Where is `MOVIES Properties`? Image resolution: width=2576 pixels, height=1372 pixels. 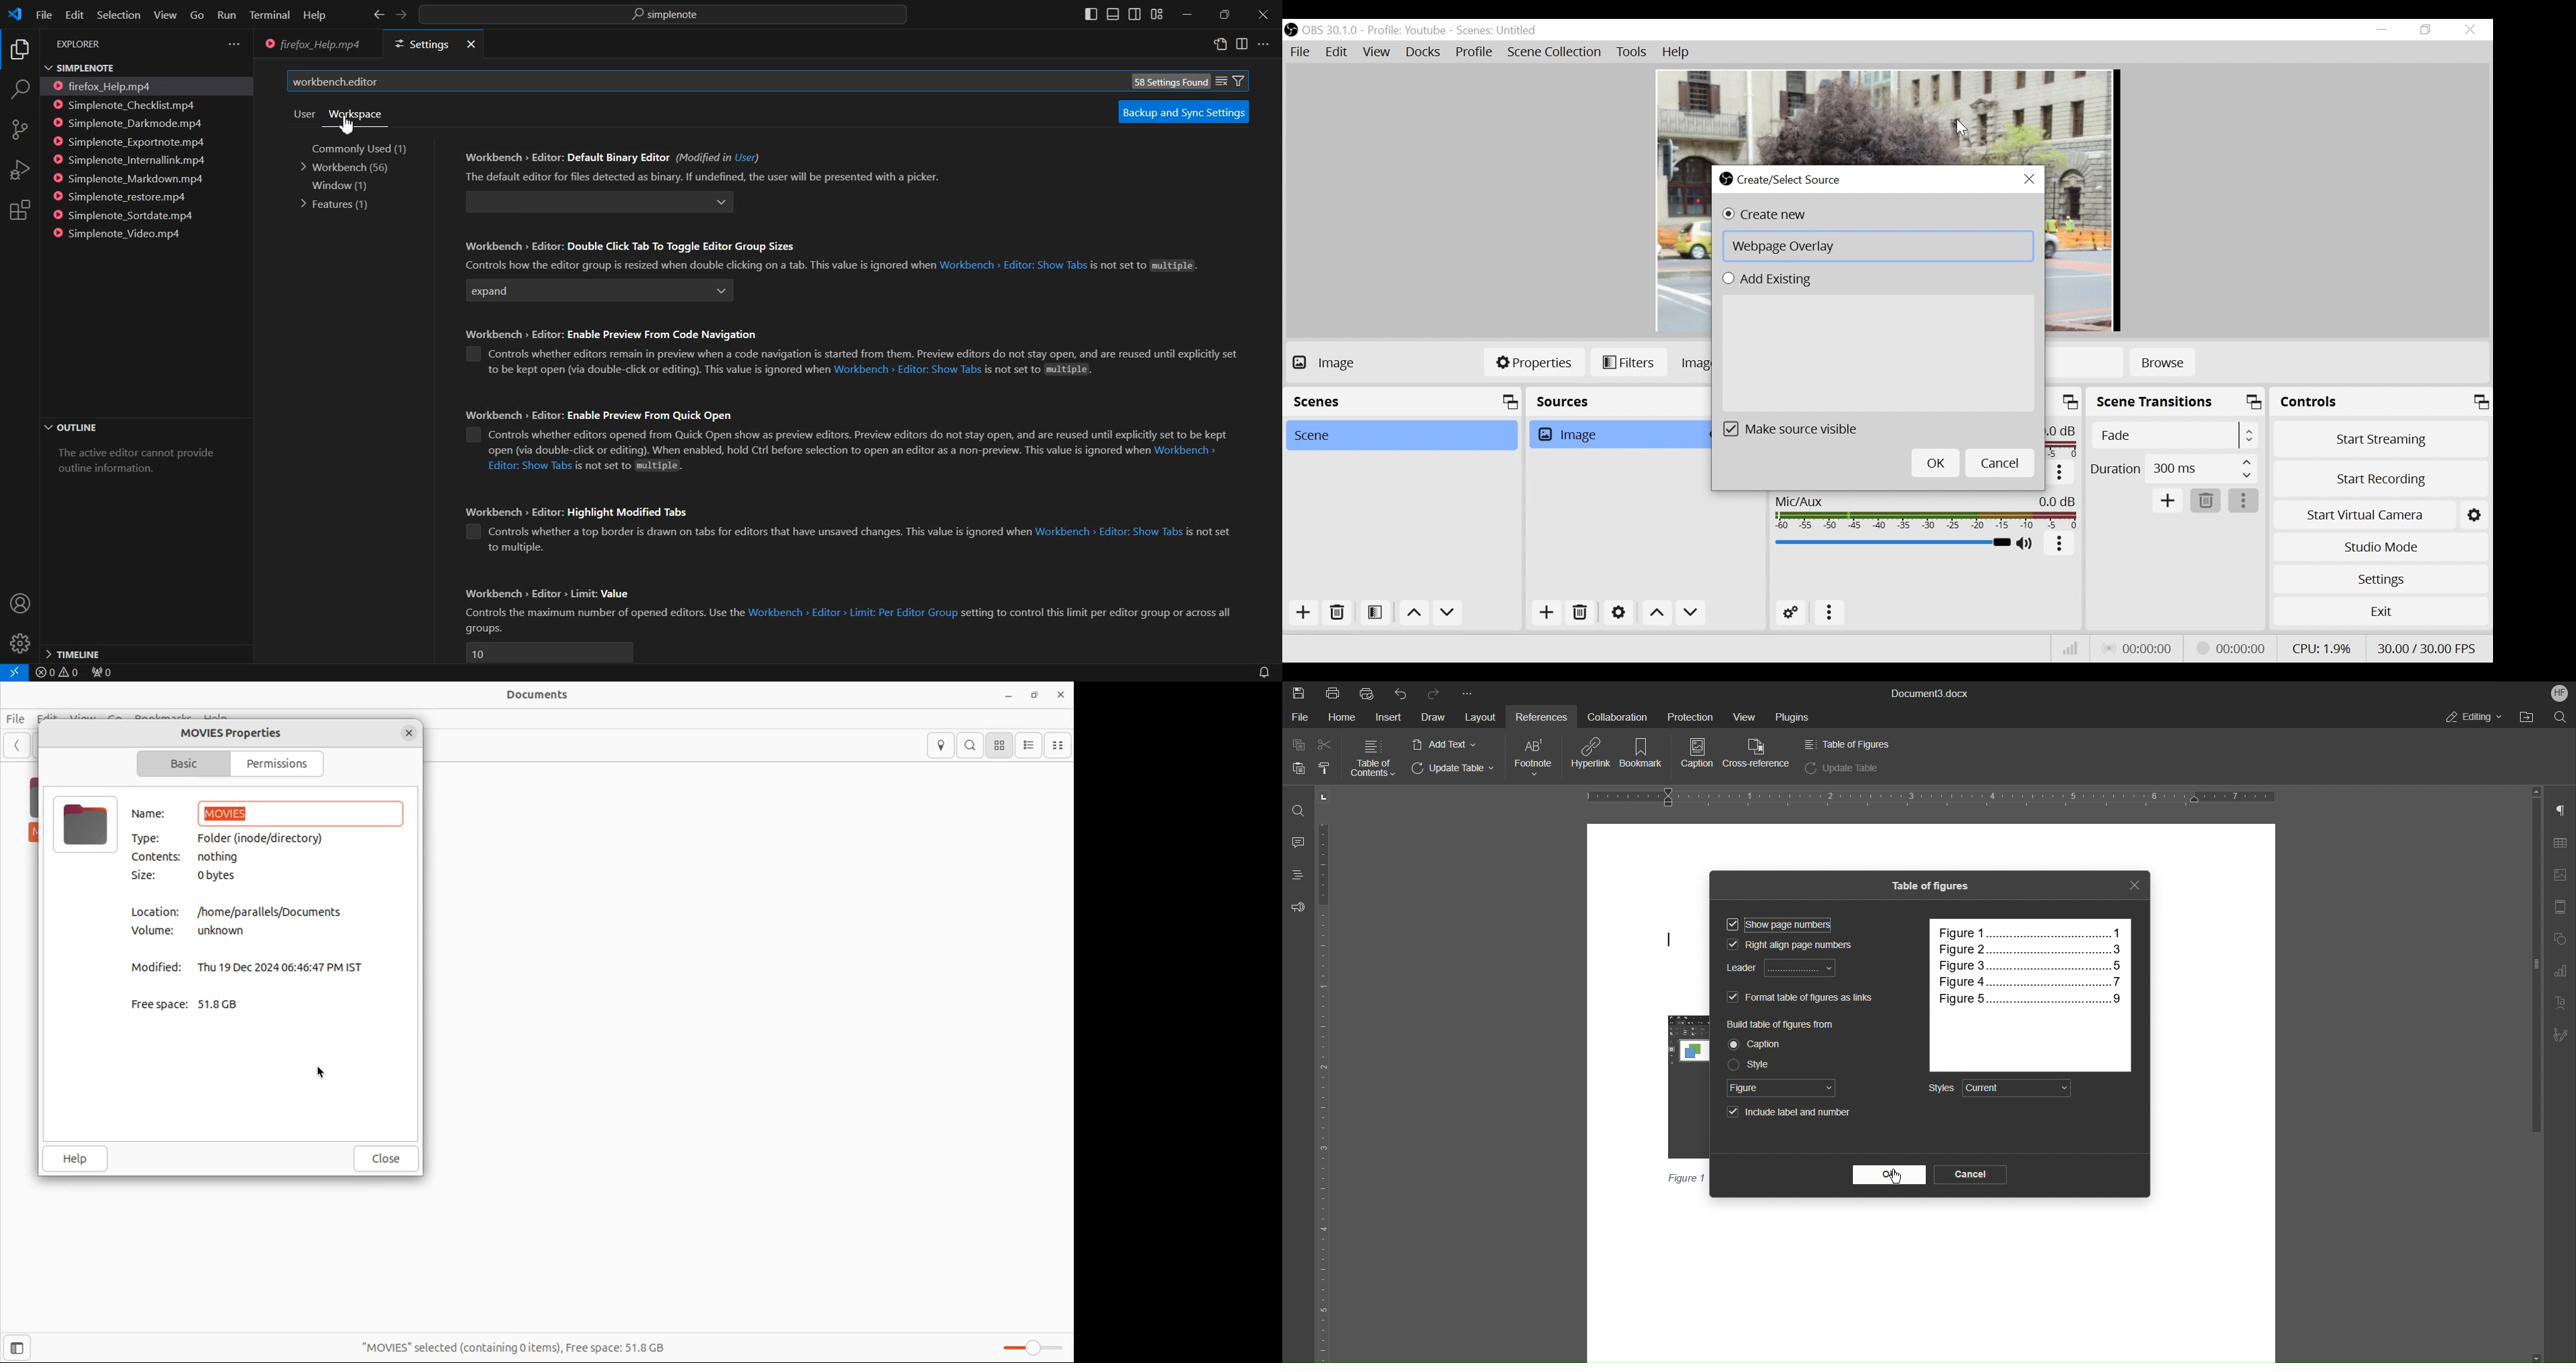 MOVIES Properties is located at coordinates (237, 733).